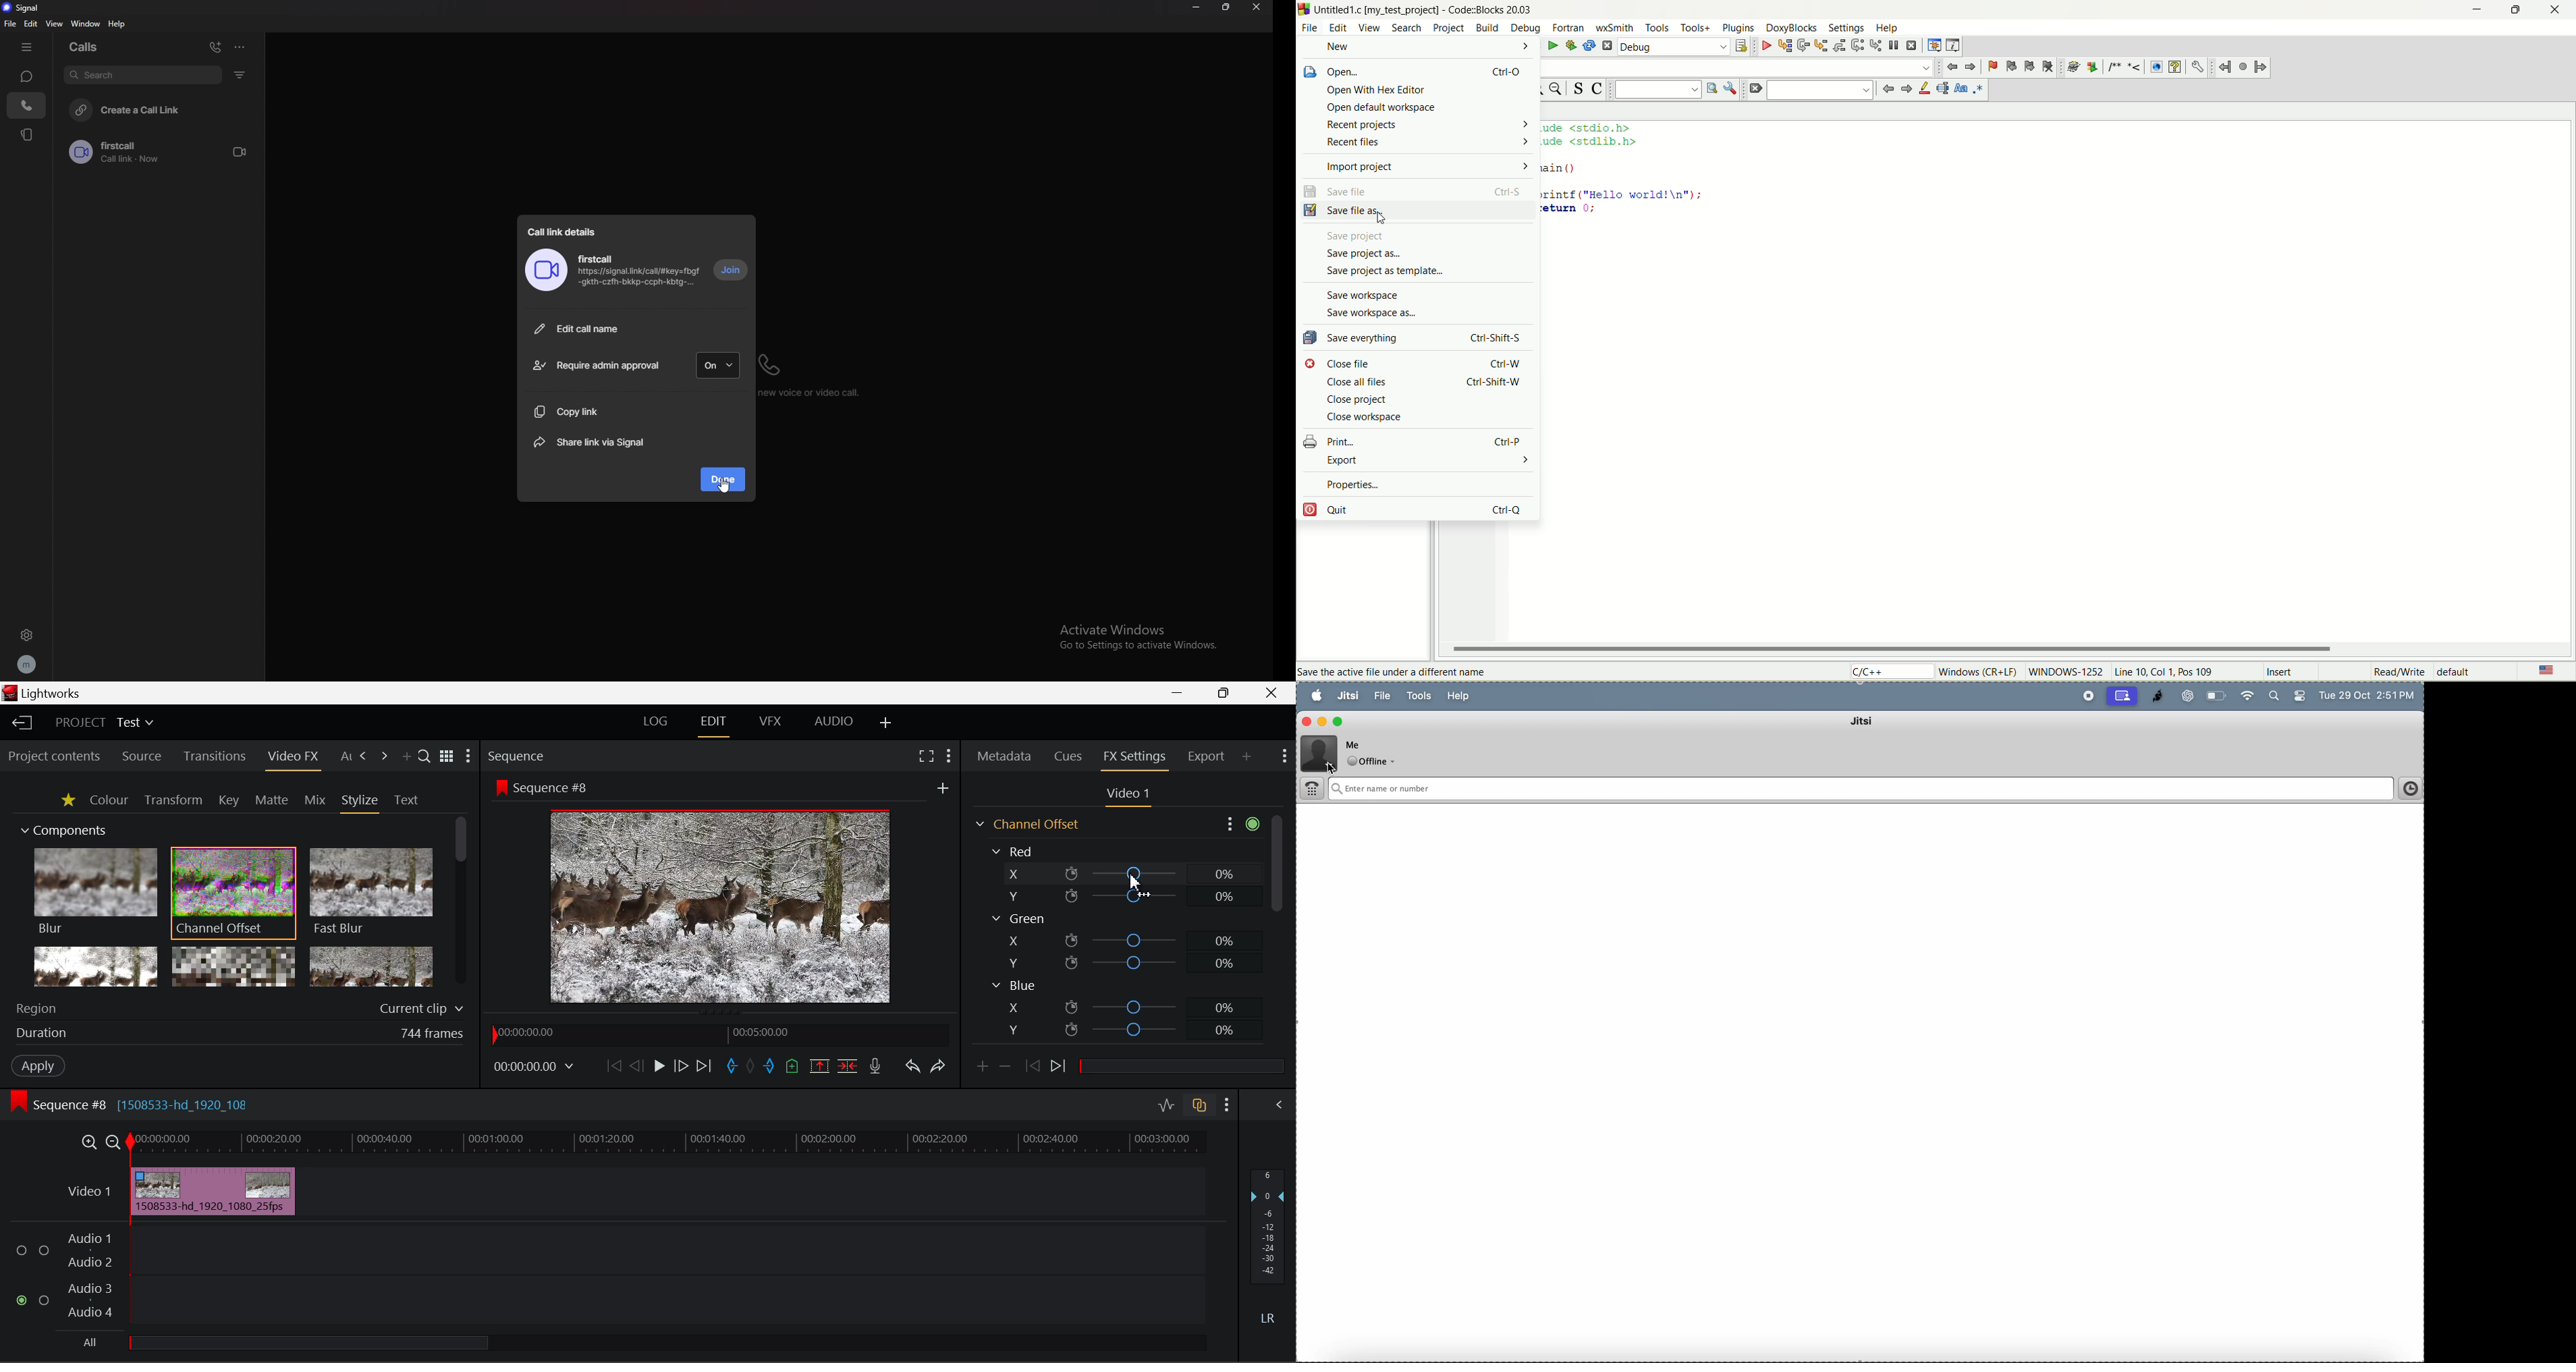 This screenshot has height=1372, width=2576. I want to click on Cues, so click(1068, 756).